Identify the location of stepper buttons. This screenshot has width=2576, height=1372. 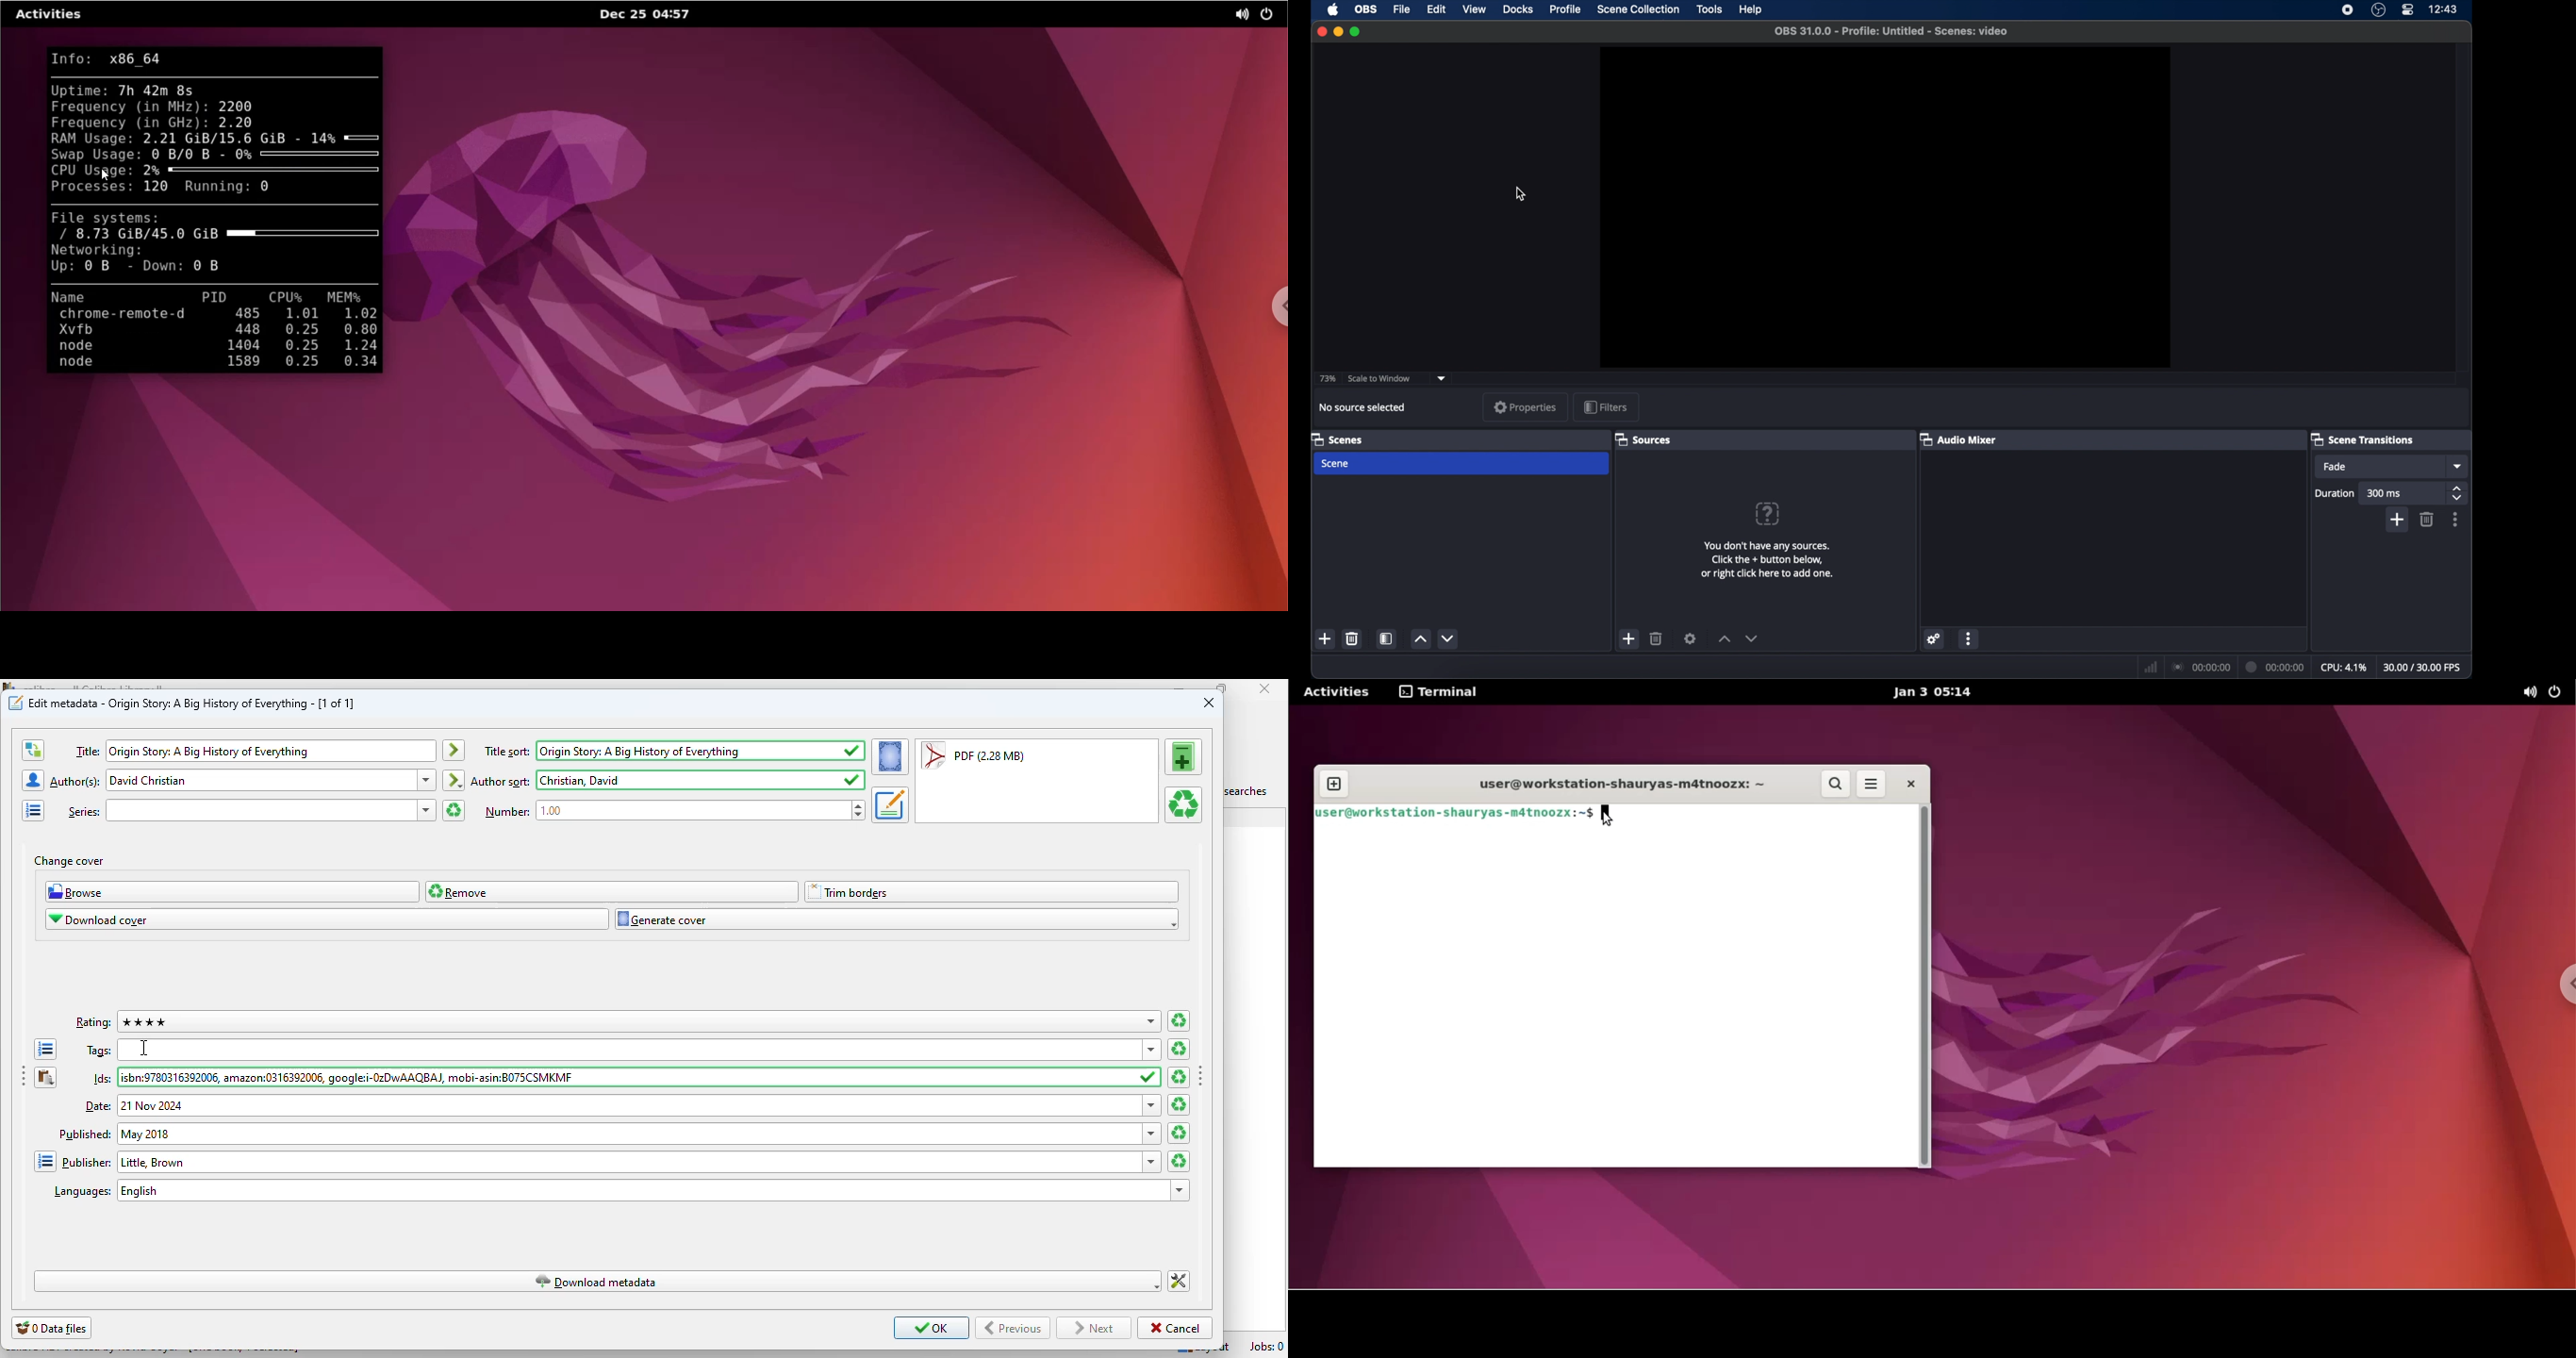
(2453, 493).